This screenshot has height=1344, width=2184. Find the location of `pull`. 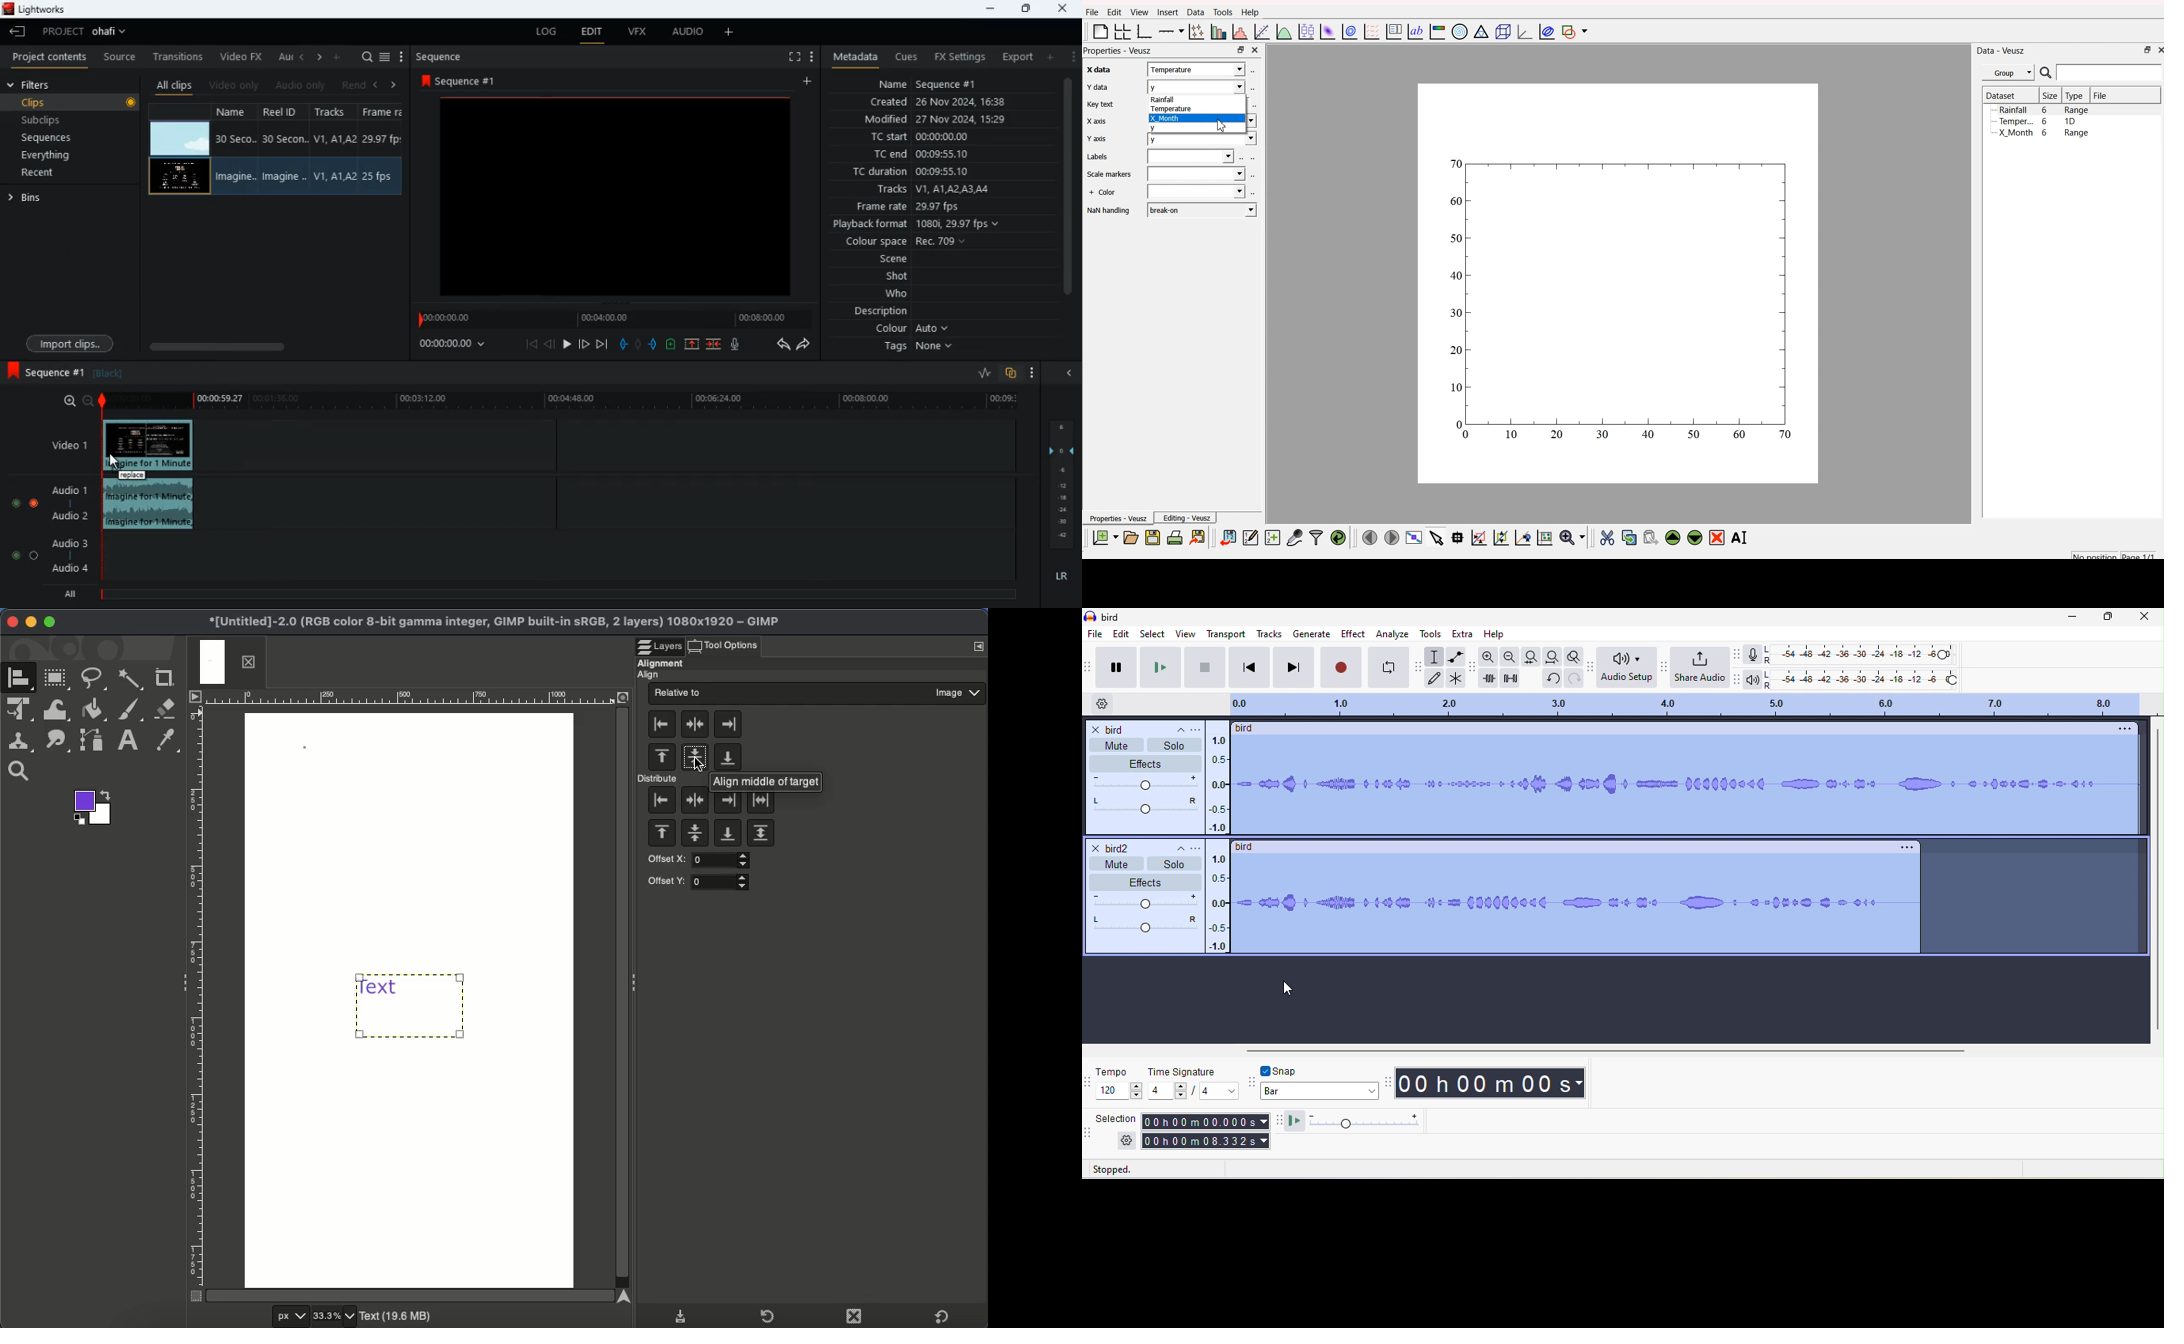

pull is located at coordinates (623, 344).